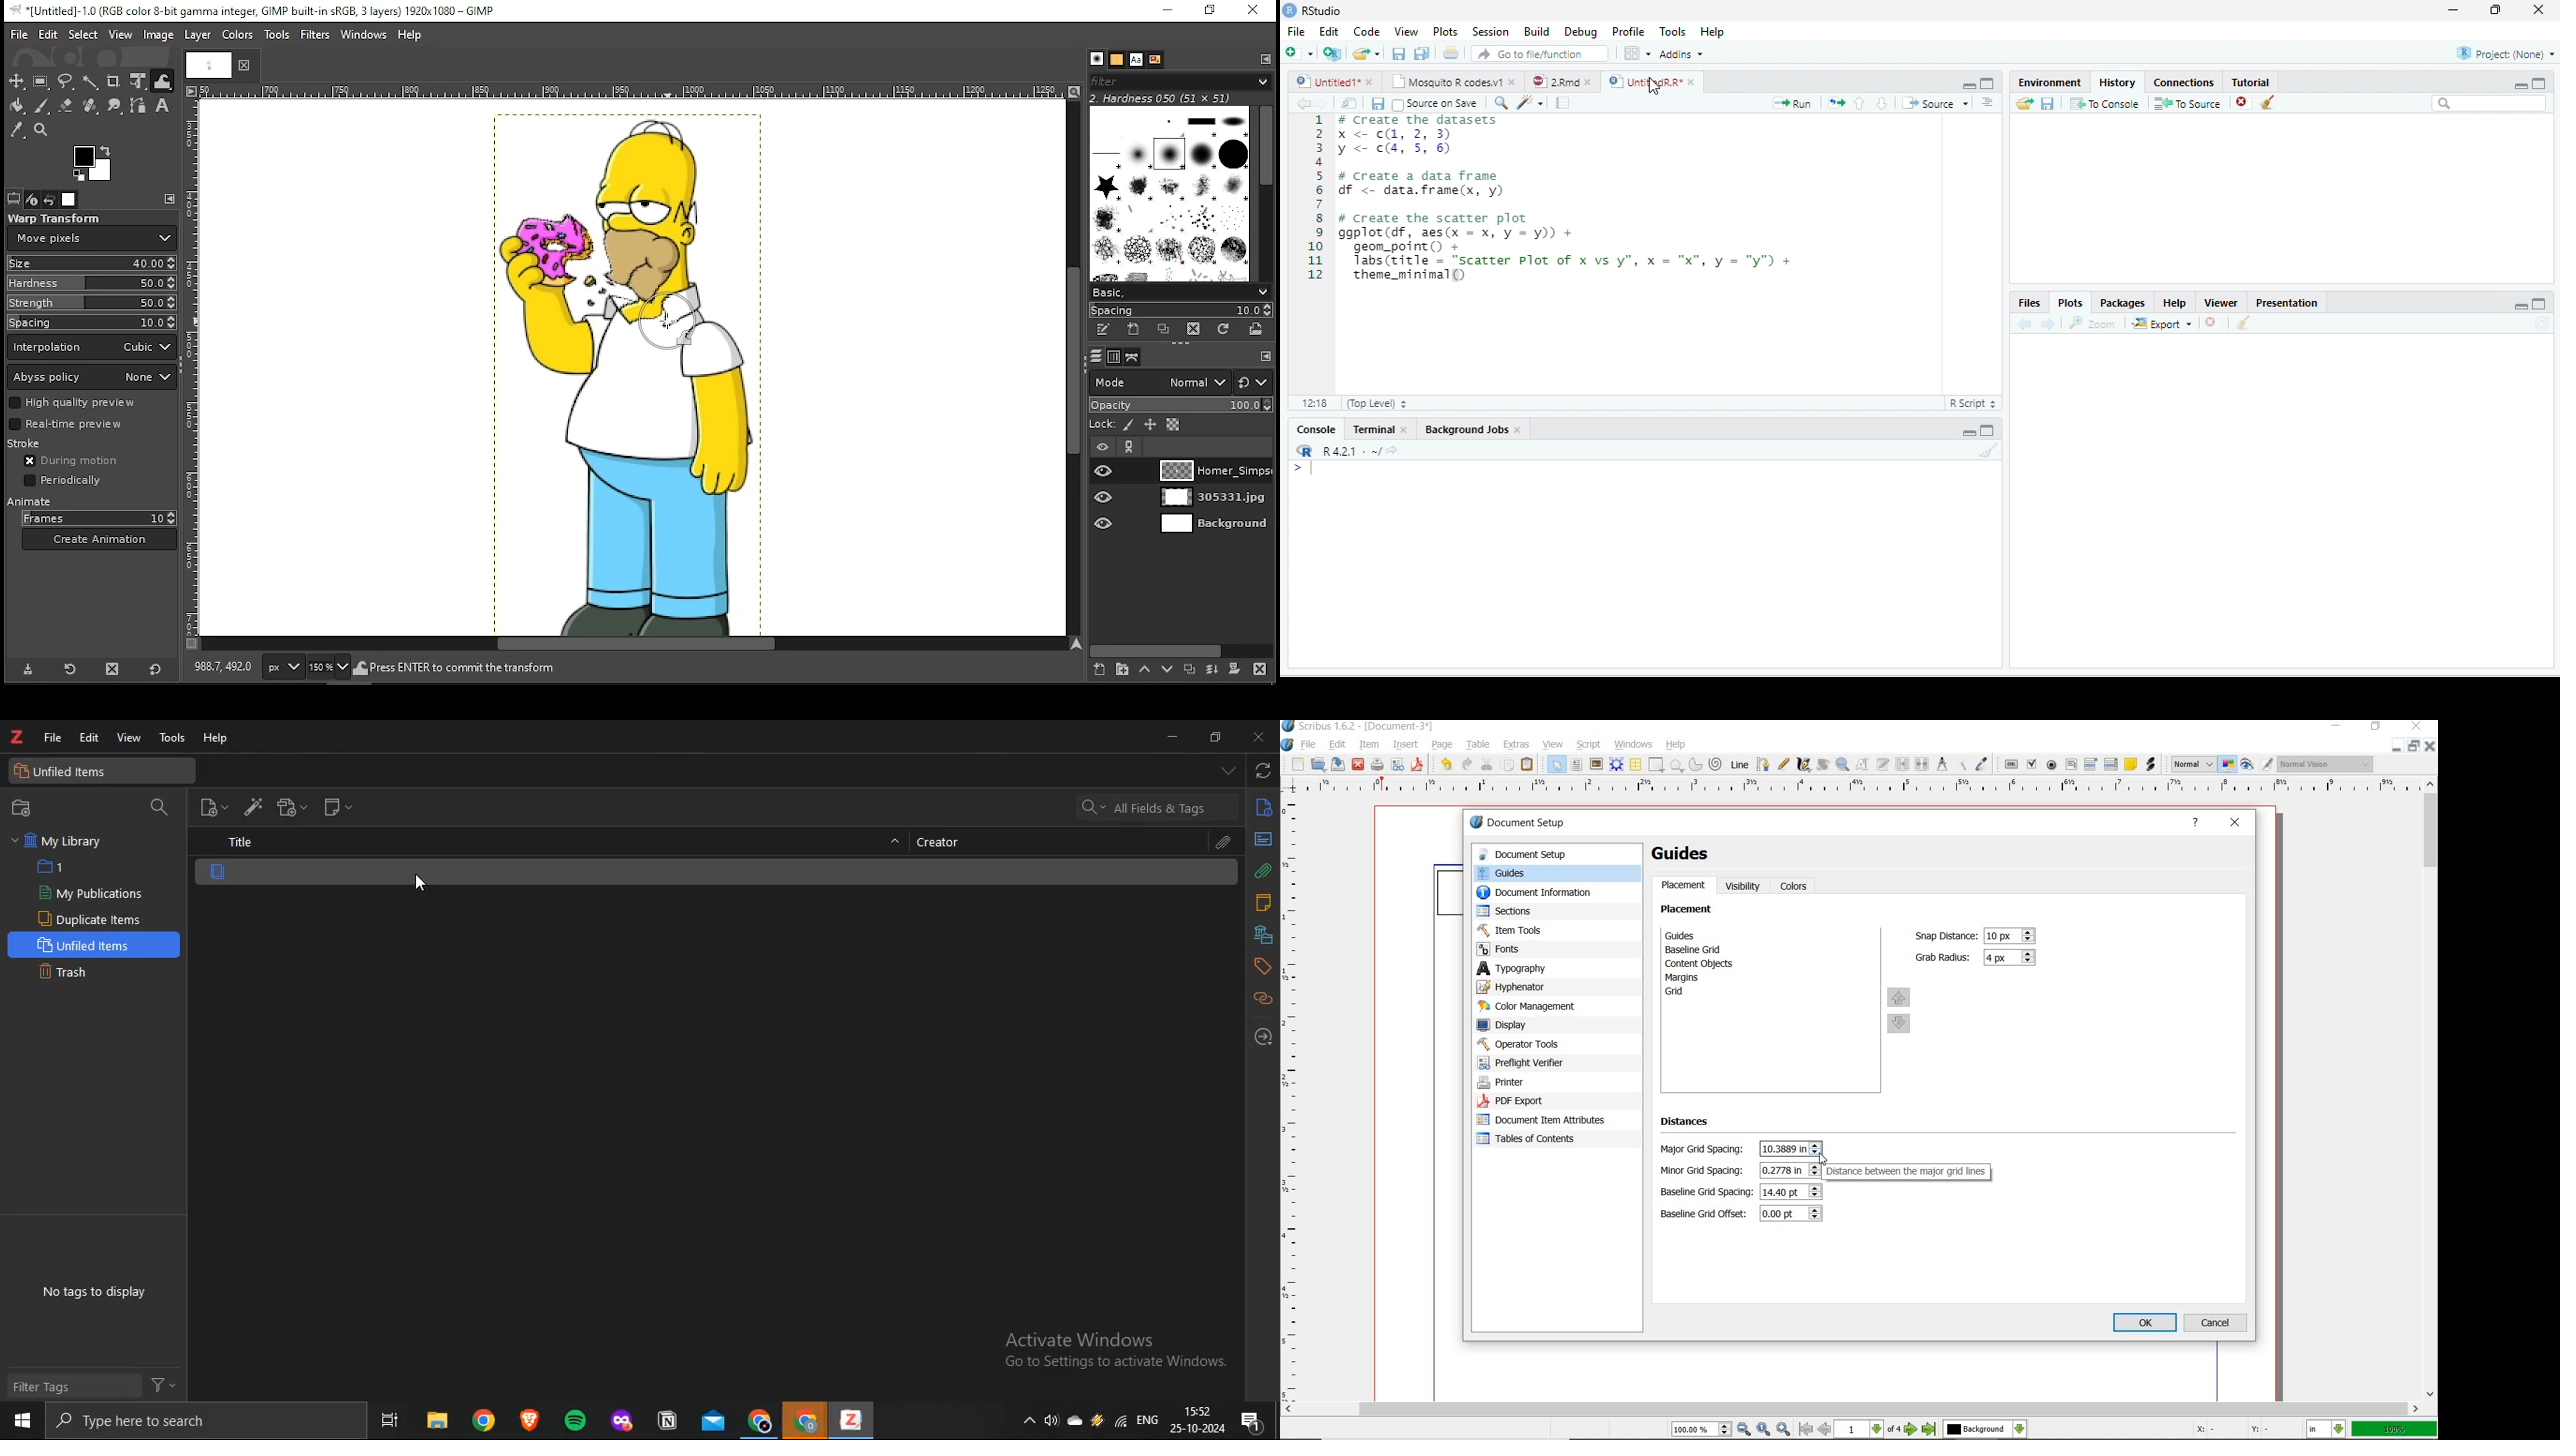 The image size is (2576, 1456). What do you see at coordinates (91, 263) in the screenshot?
I see `size` at bounding box center [91, 263].